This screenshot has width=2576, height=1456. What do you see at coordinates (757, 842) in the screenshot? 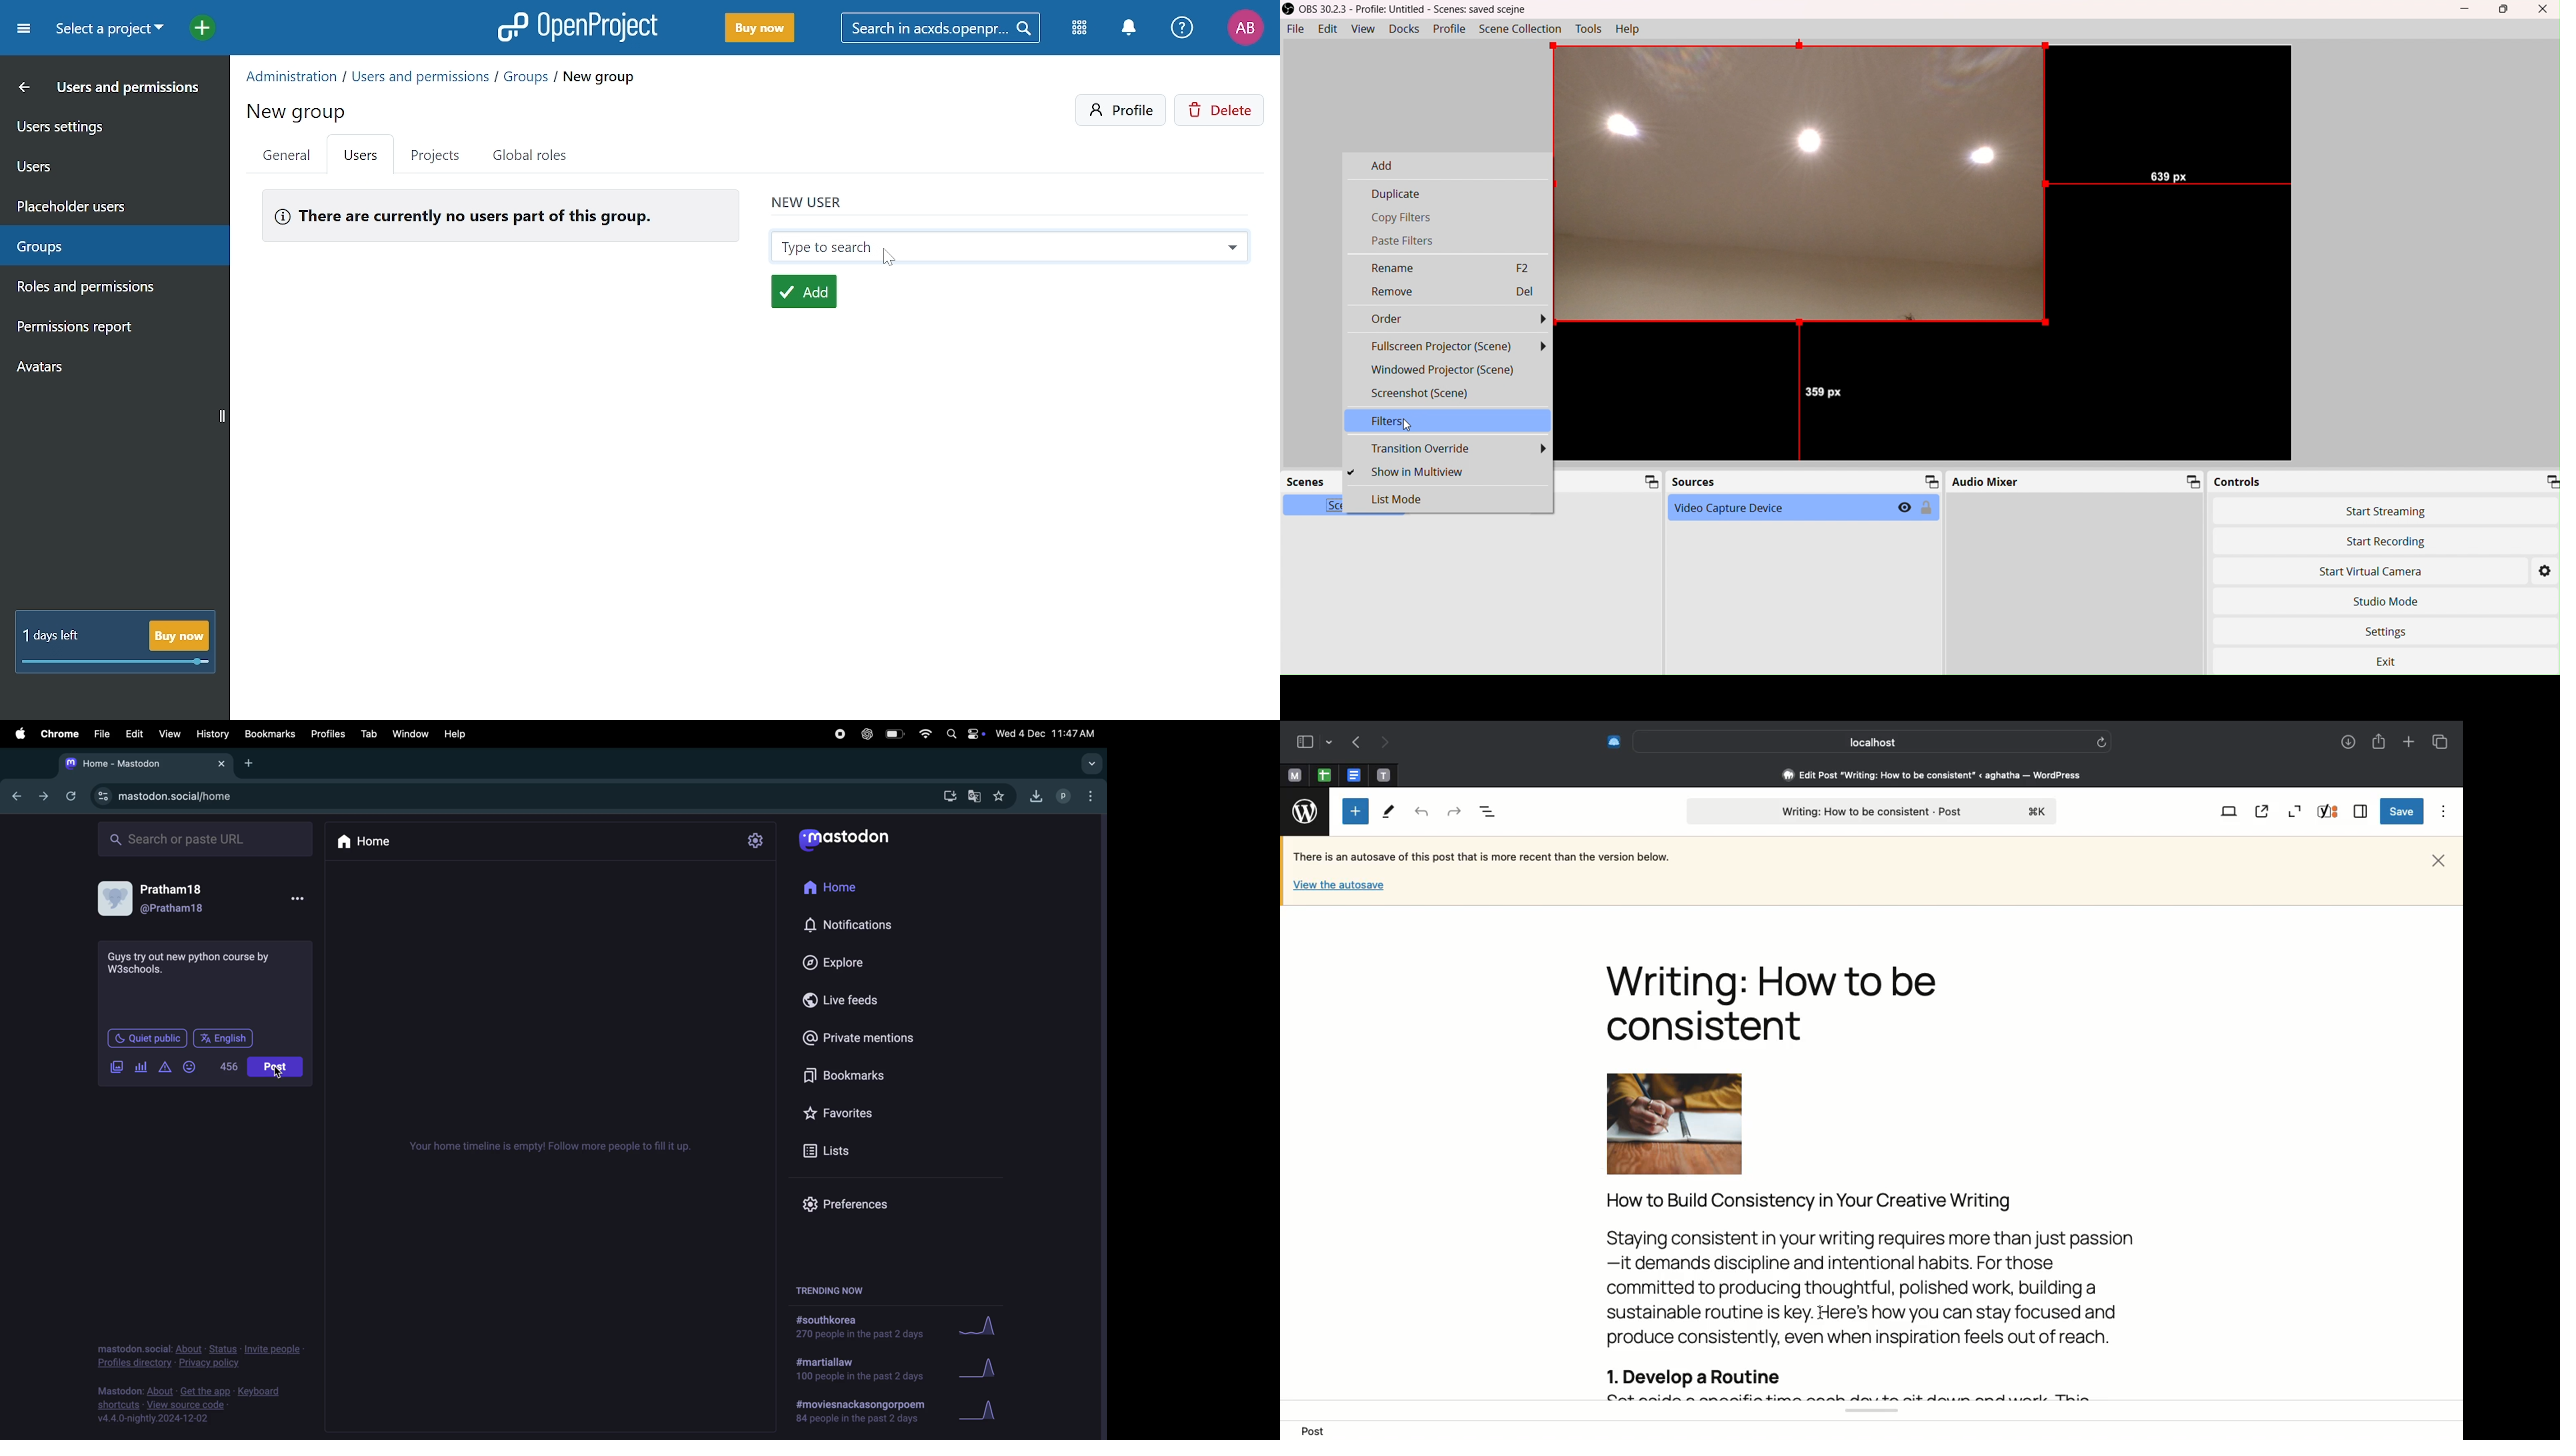
I see `setting` at bounding box center [757, 842].